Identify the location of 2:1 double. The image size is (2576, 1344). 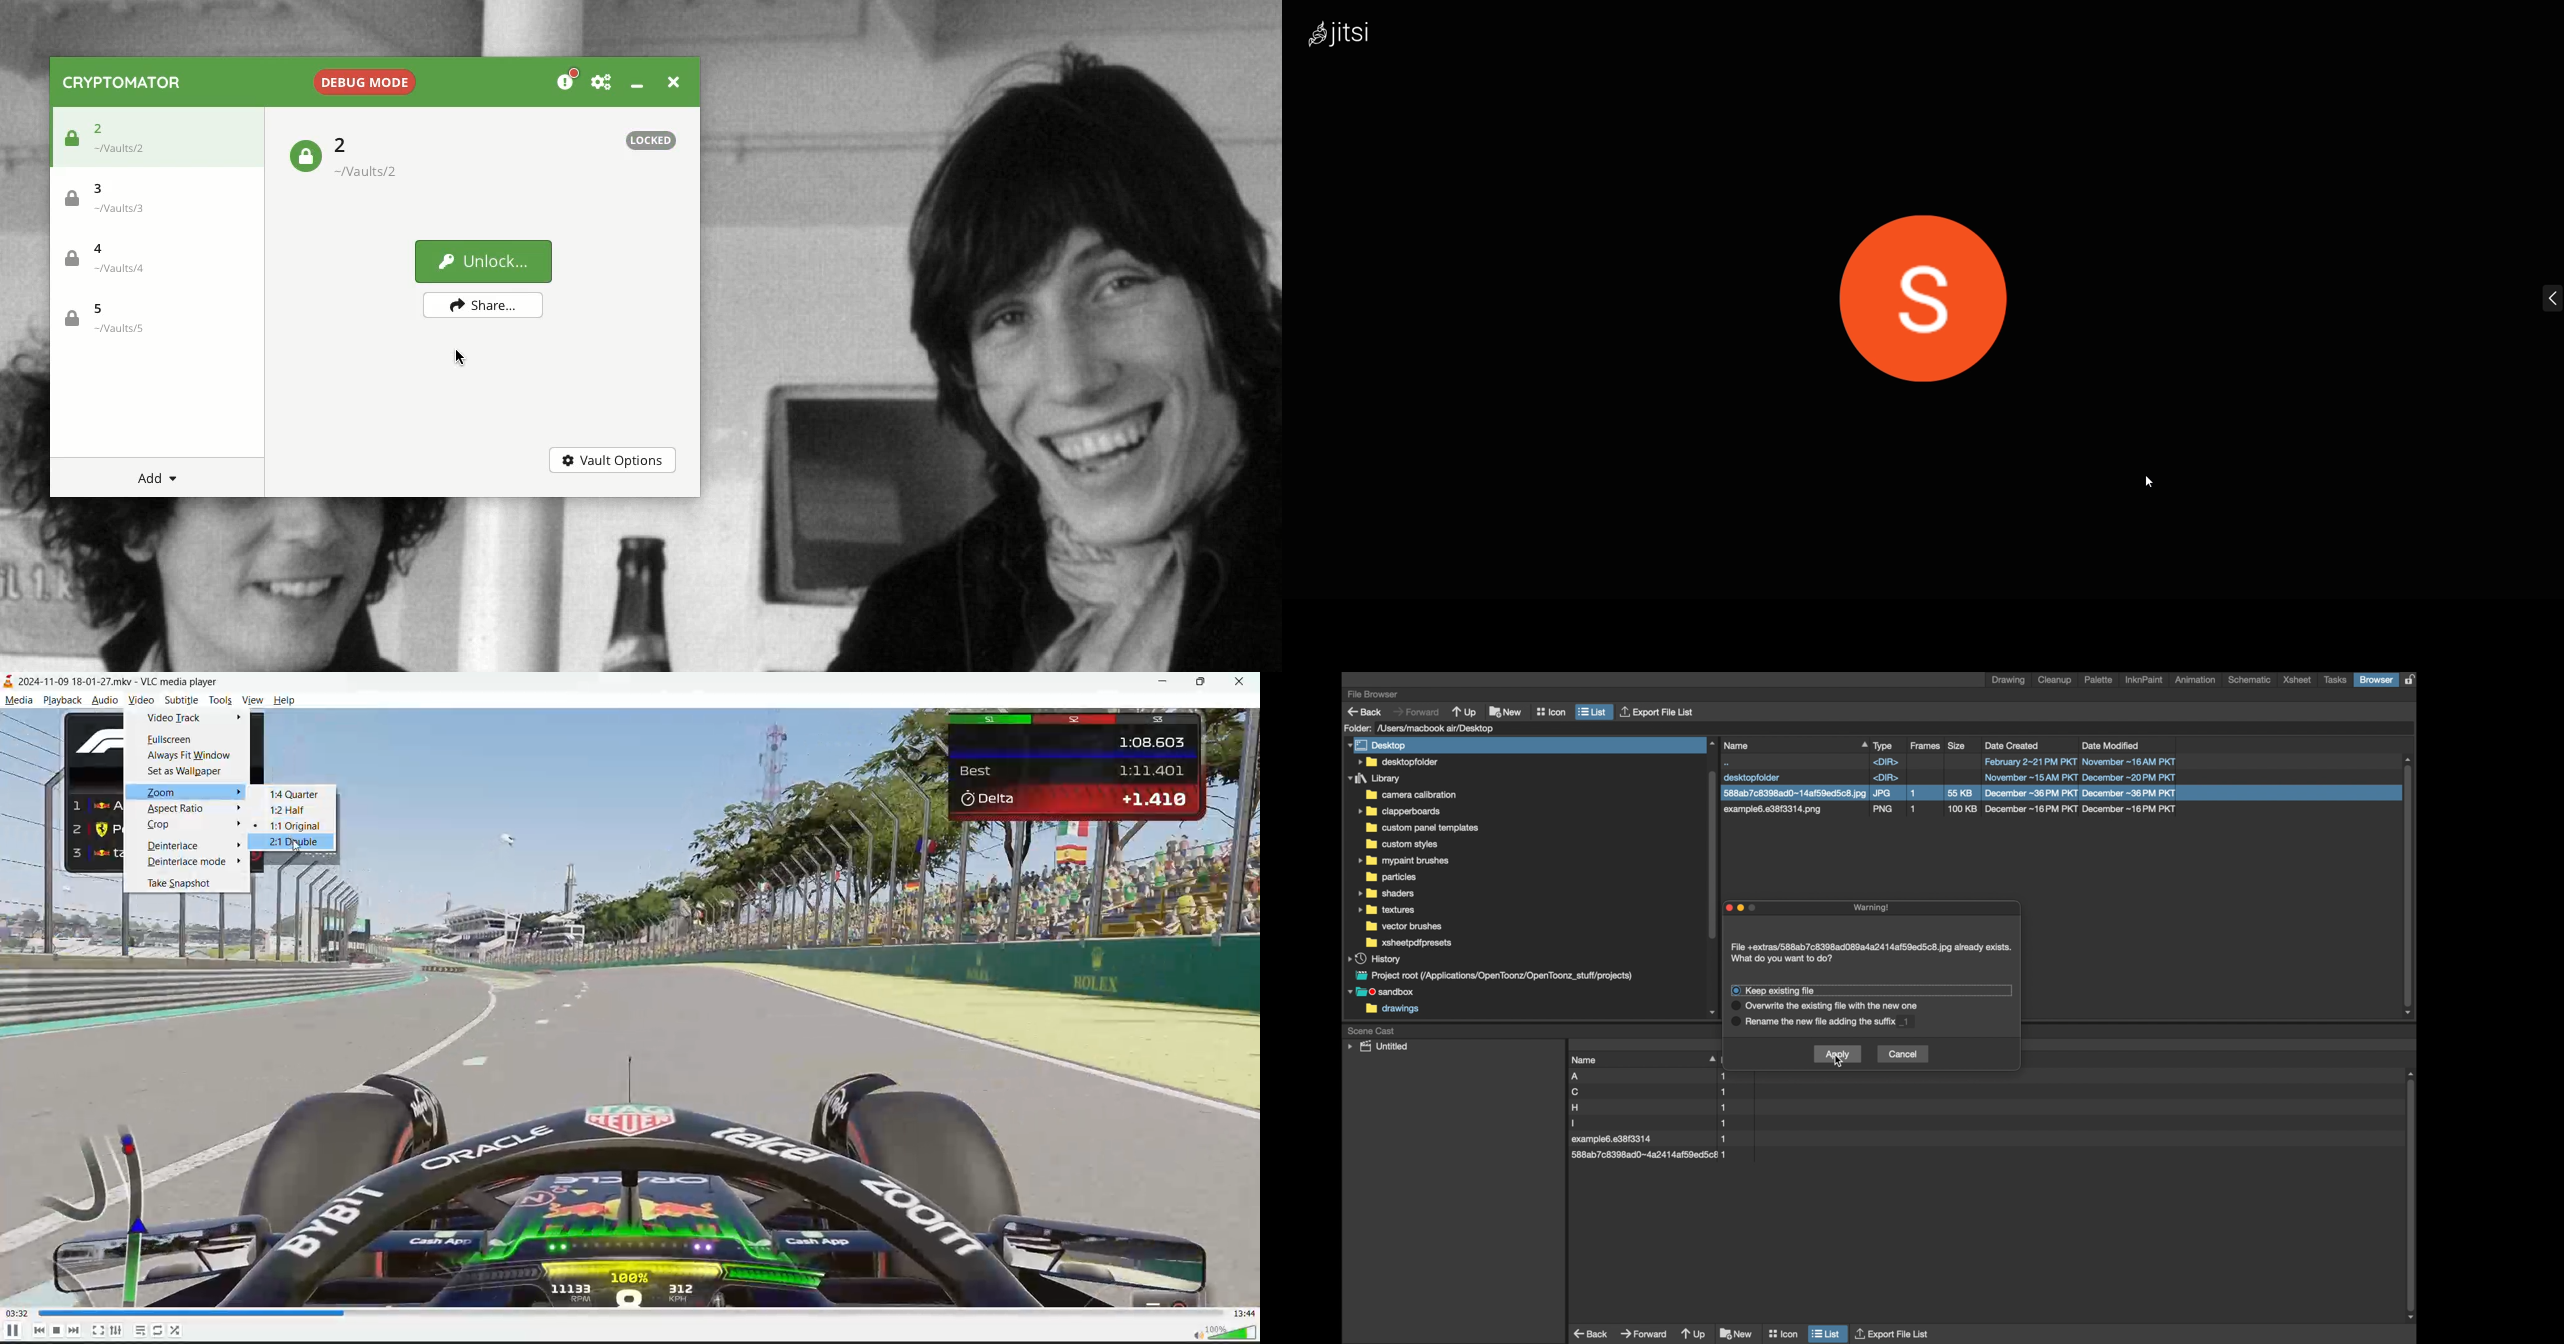
(296, 842).